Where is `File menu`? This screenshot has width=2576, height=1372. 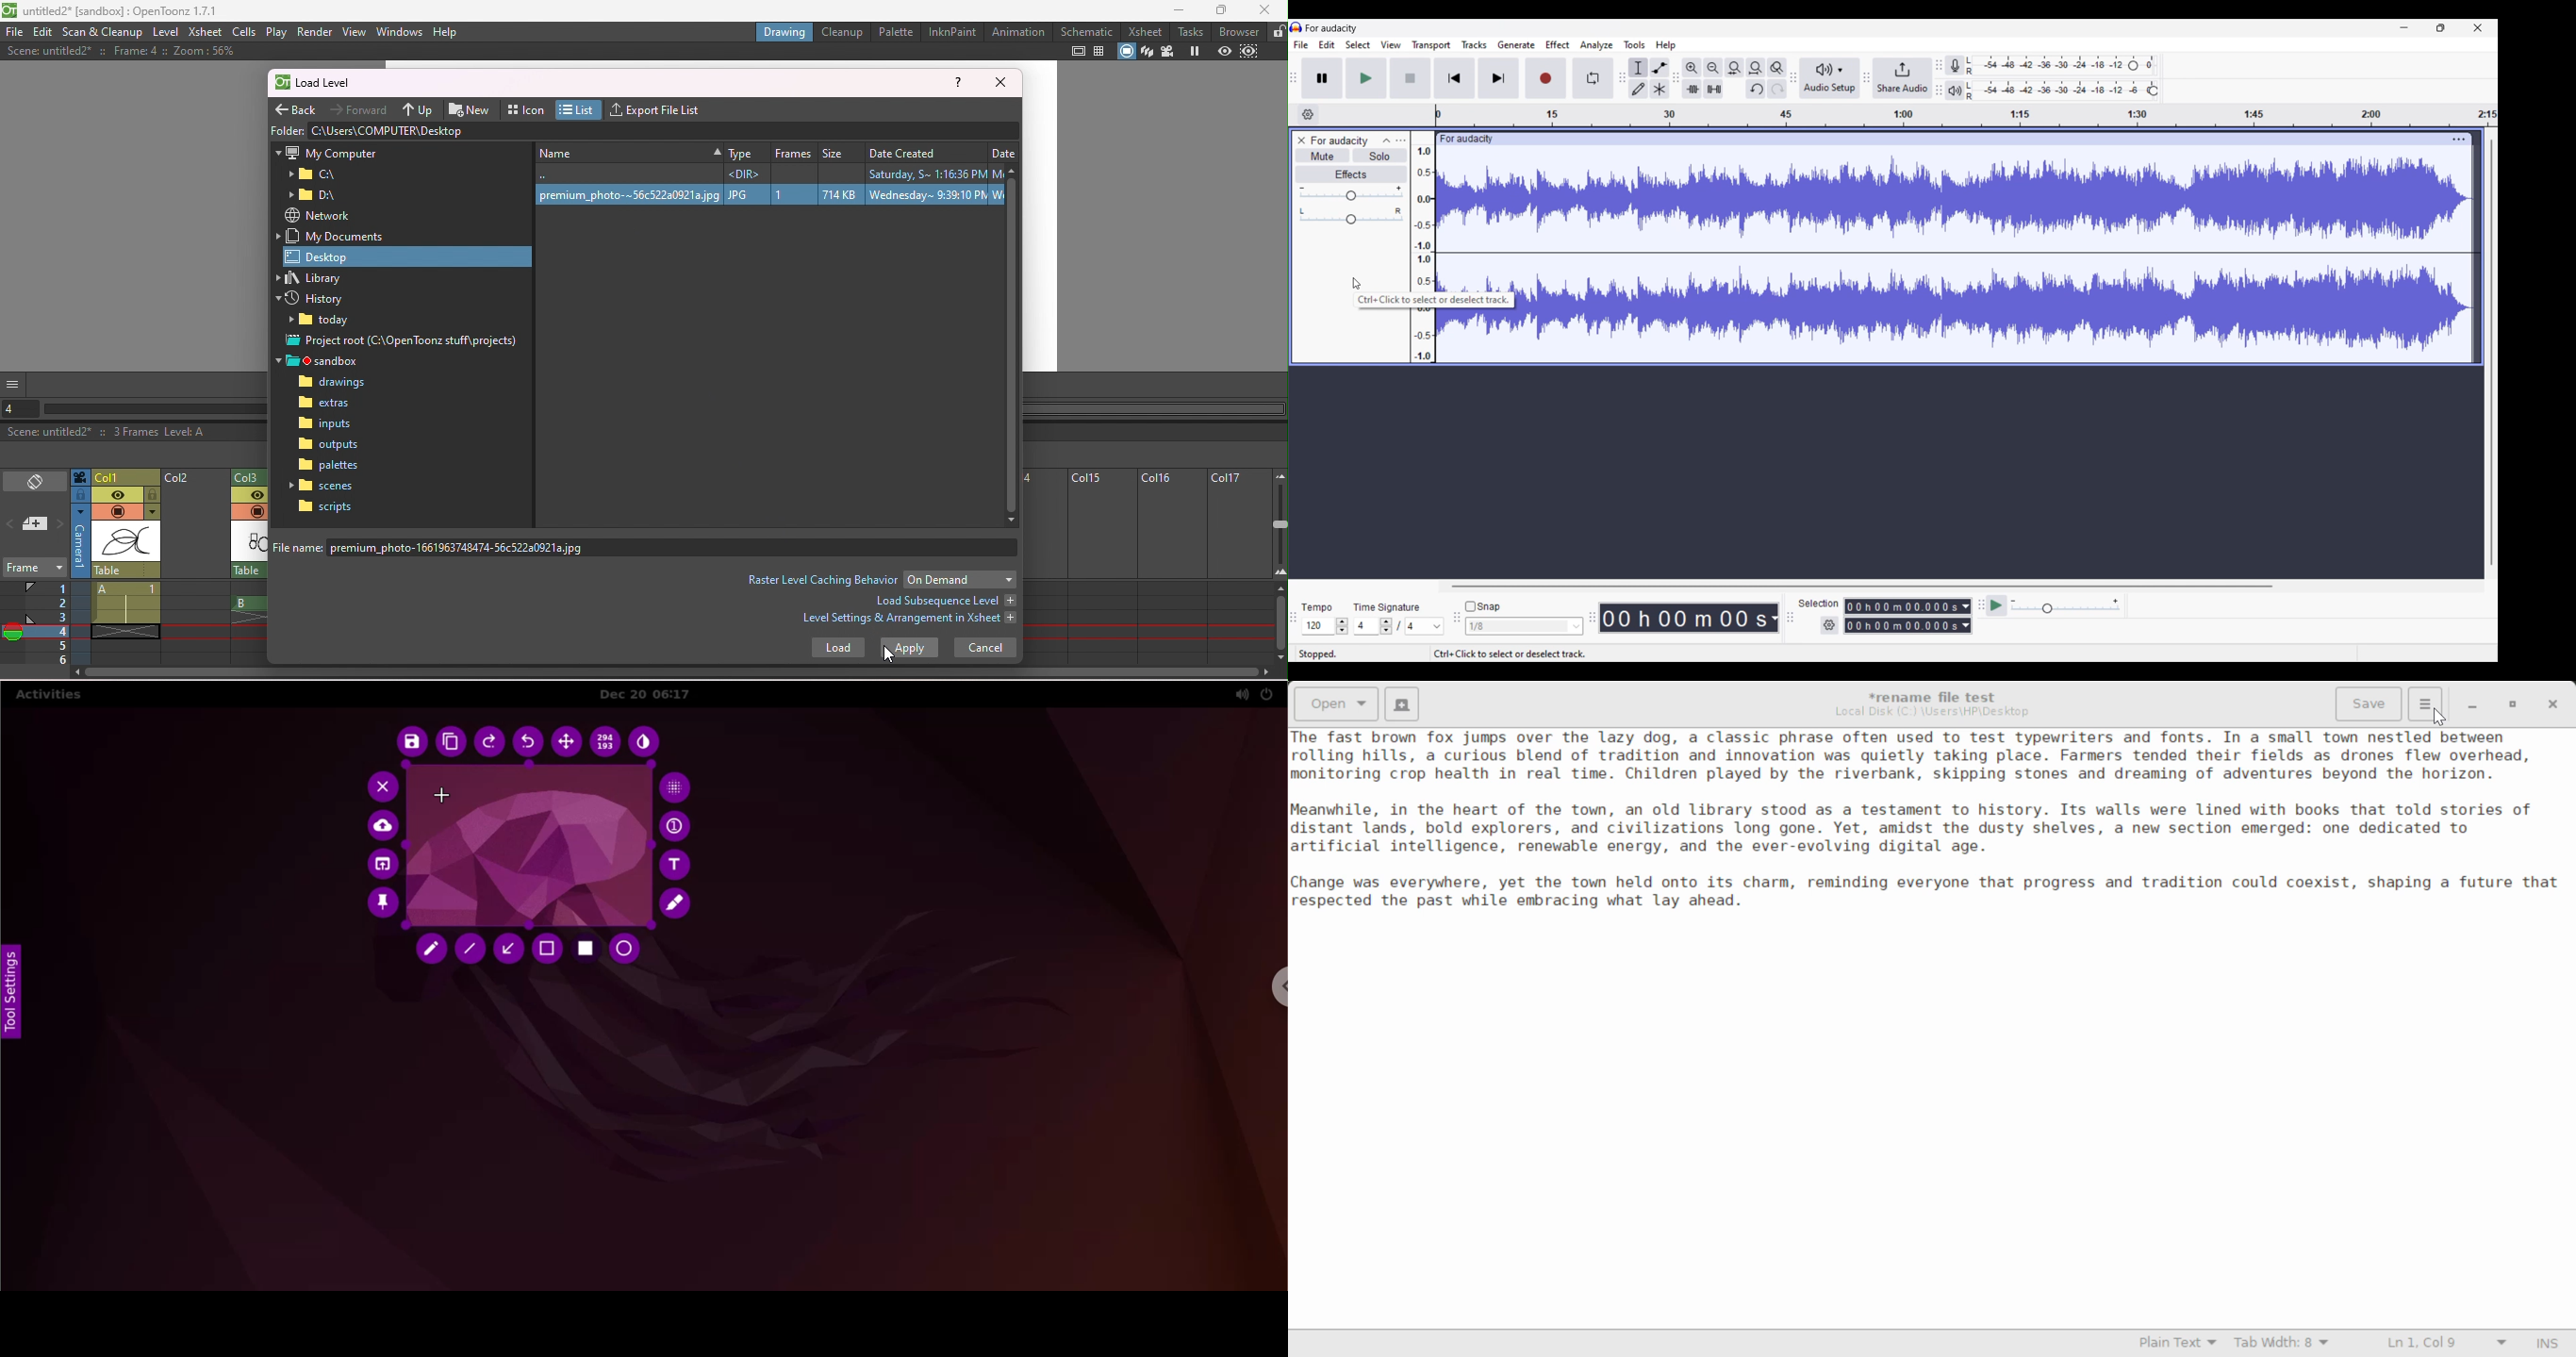 File menu is located at coordinates (1301, 45).